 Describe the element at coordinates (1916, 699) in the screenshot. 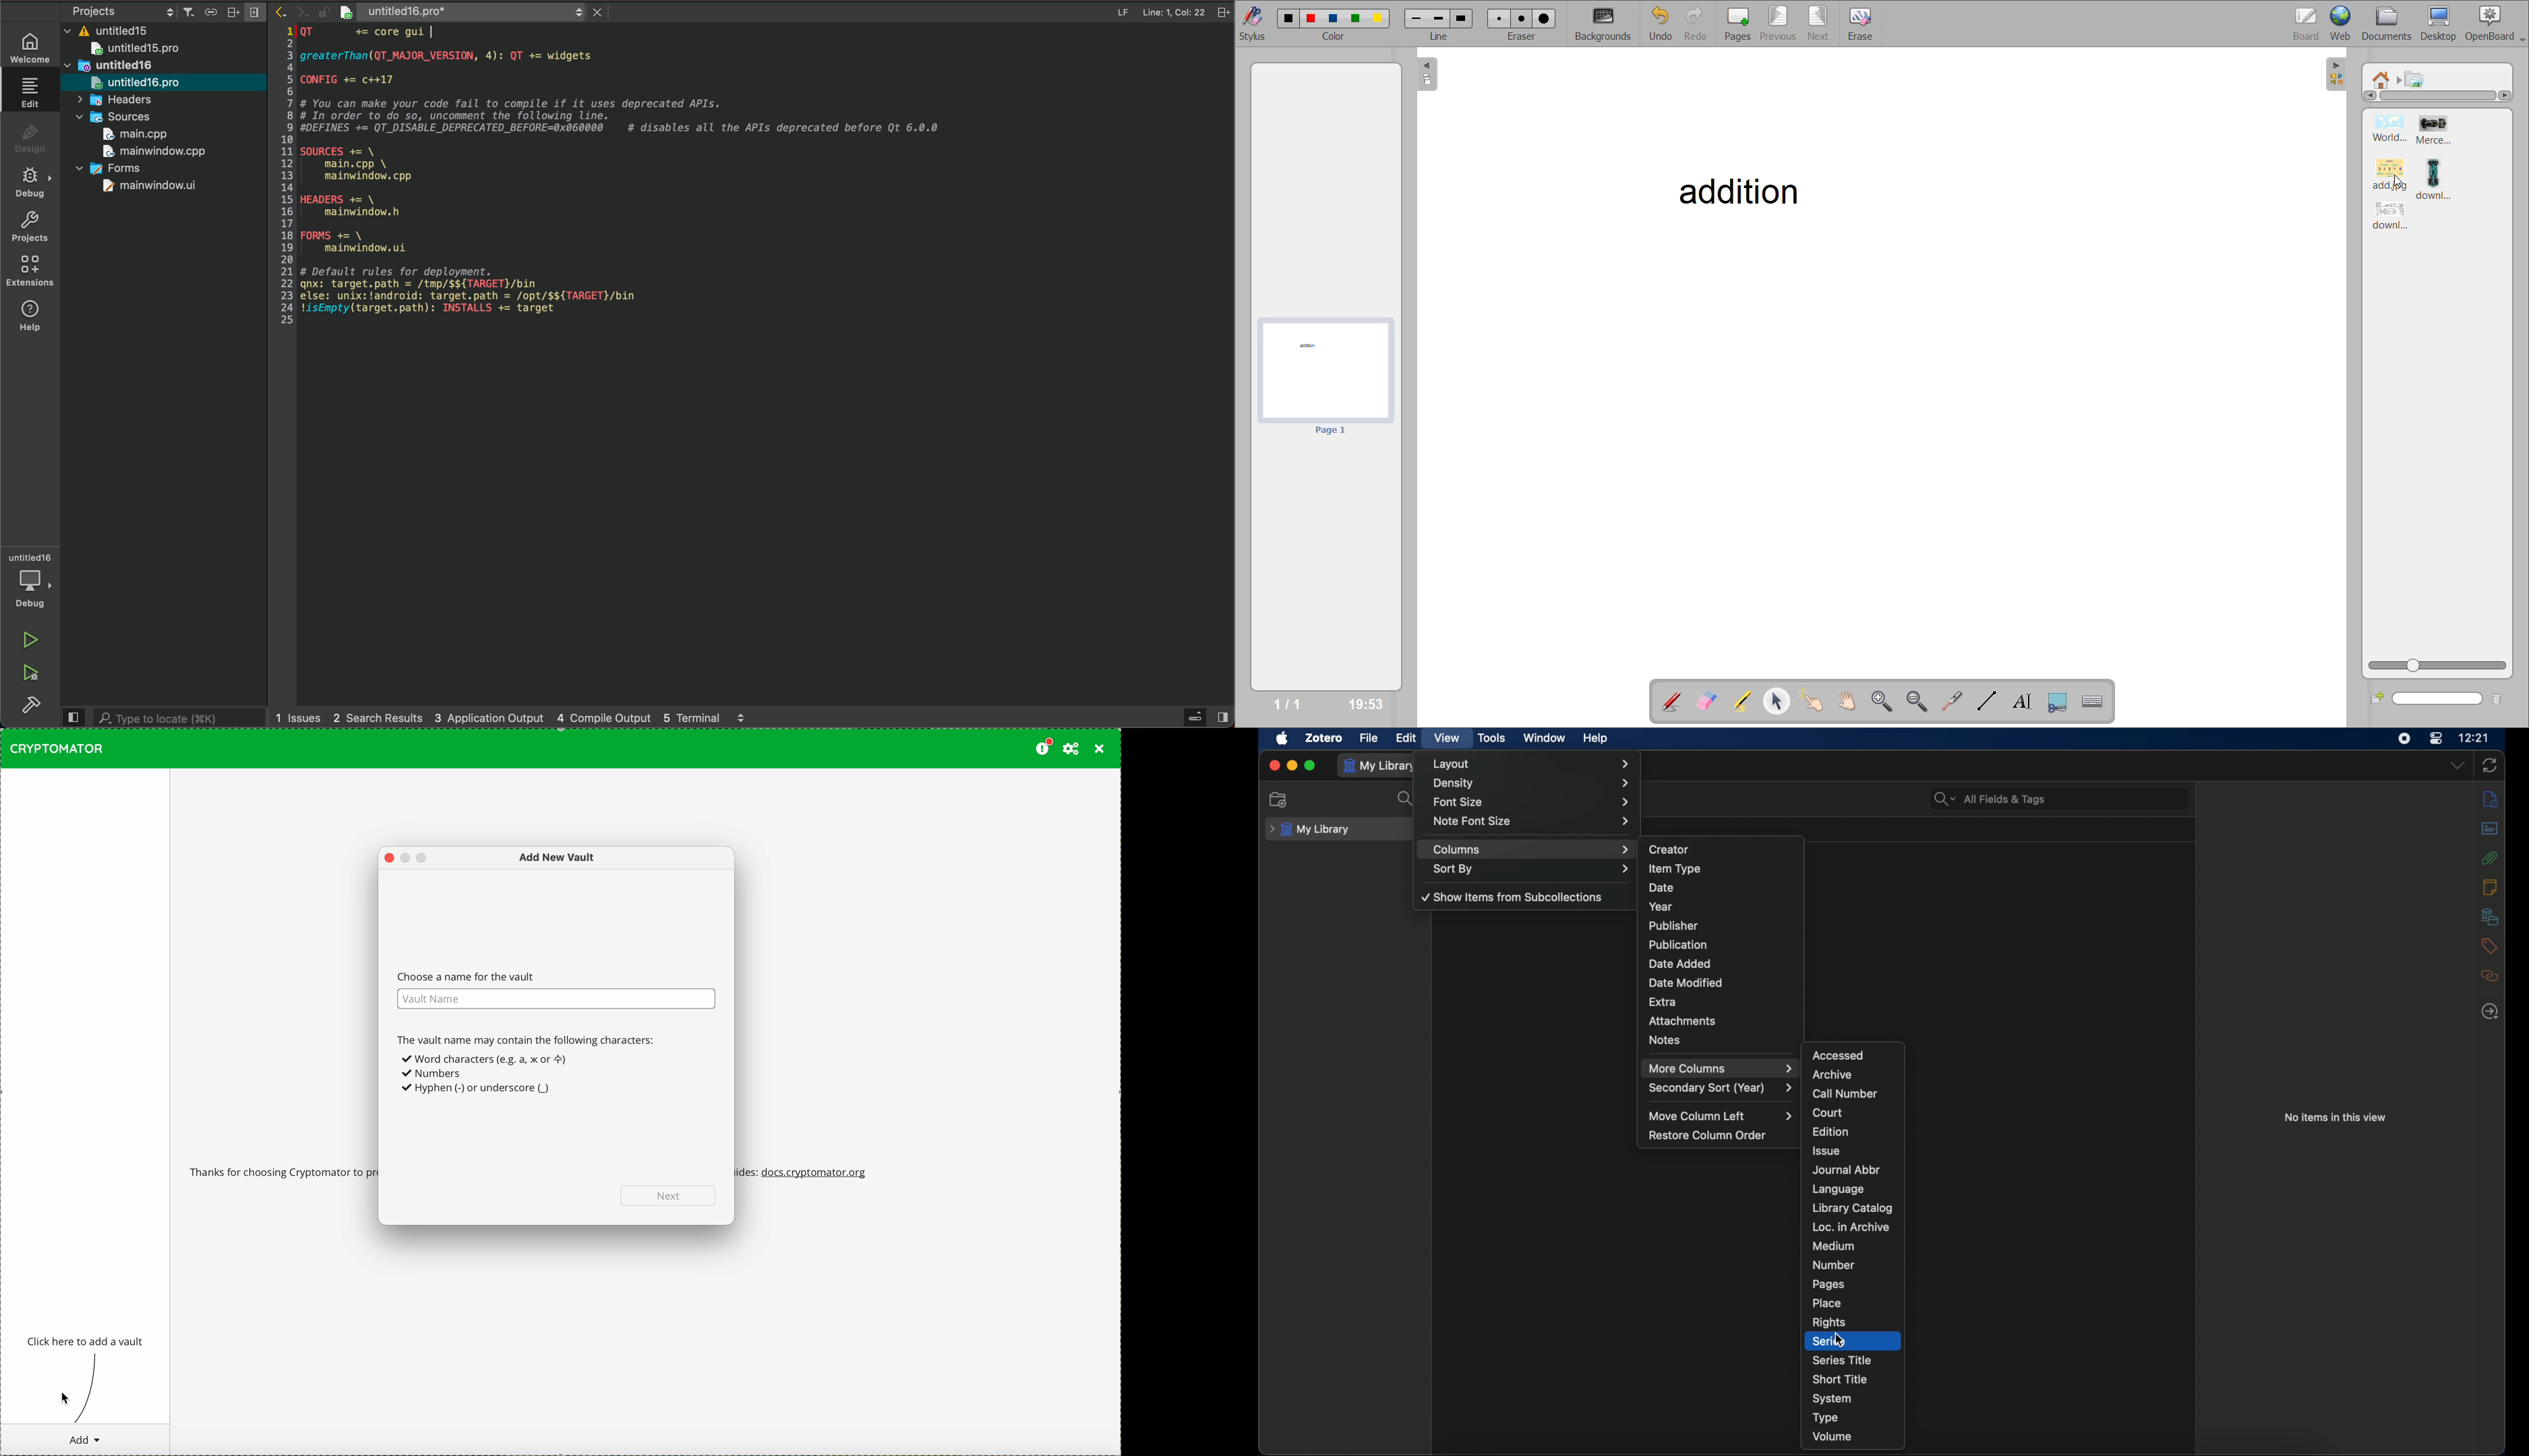

I see `zoom out` at that location.